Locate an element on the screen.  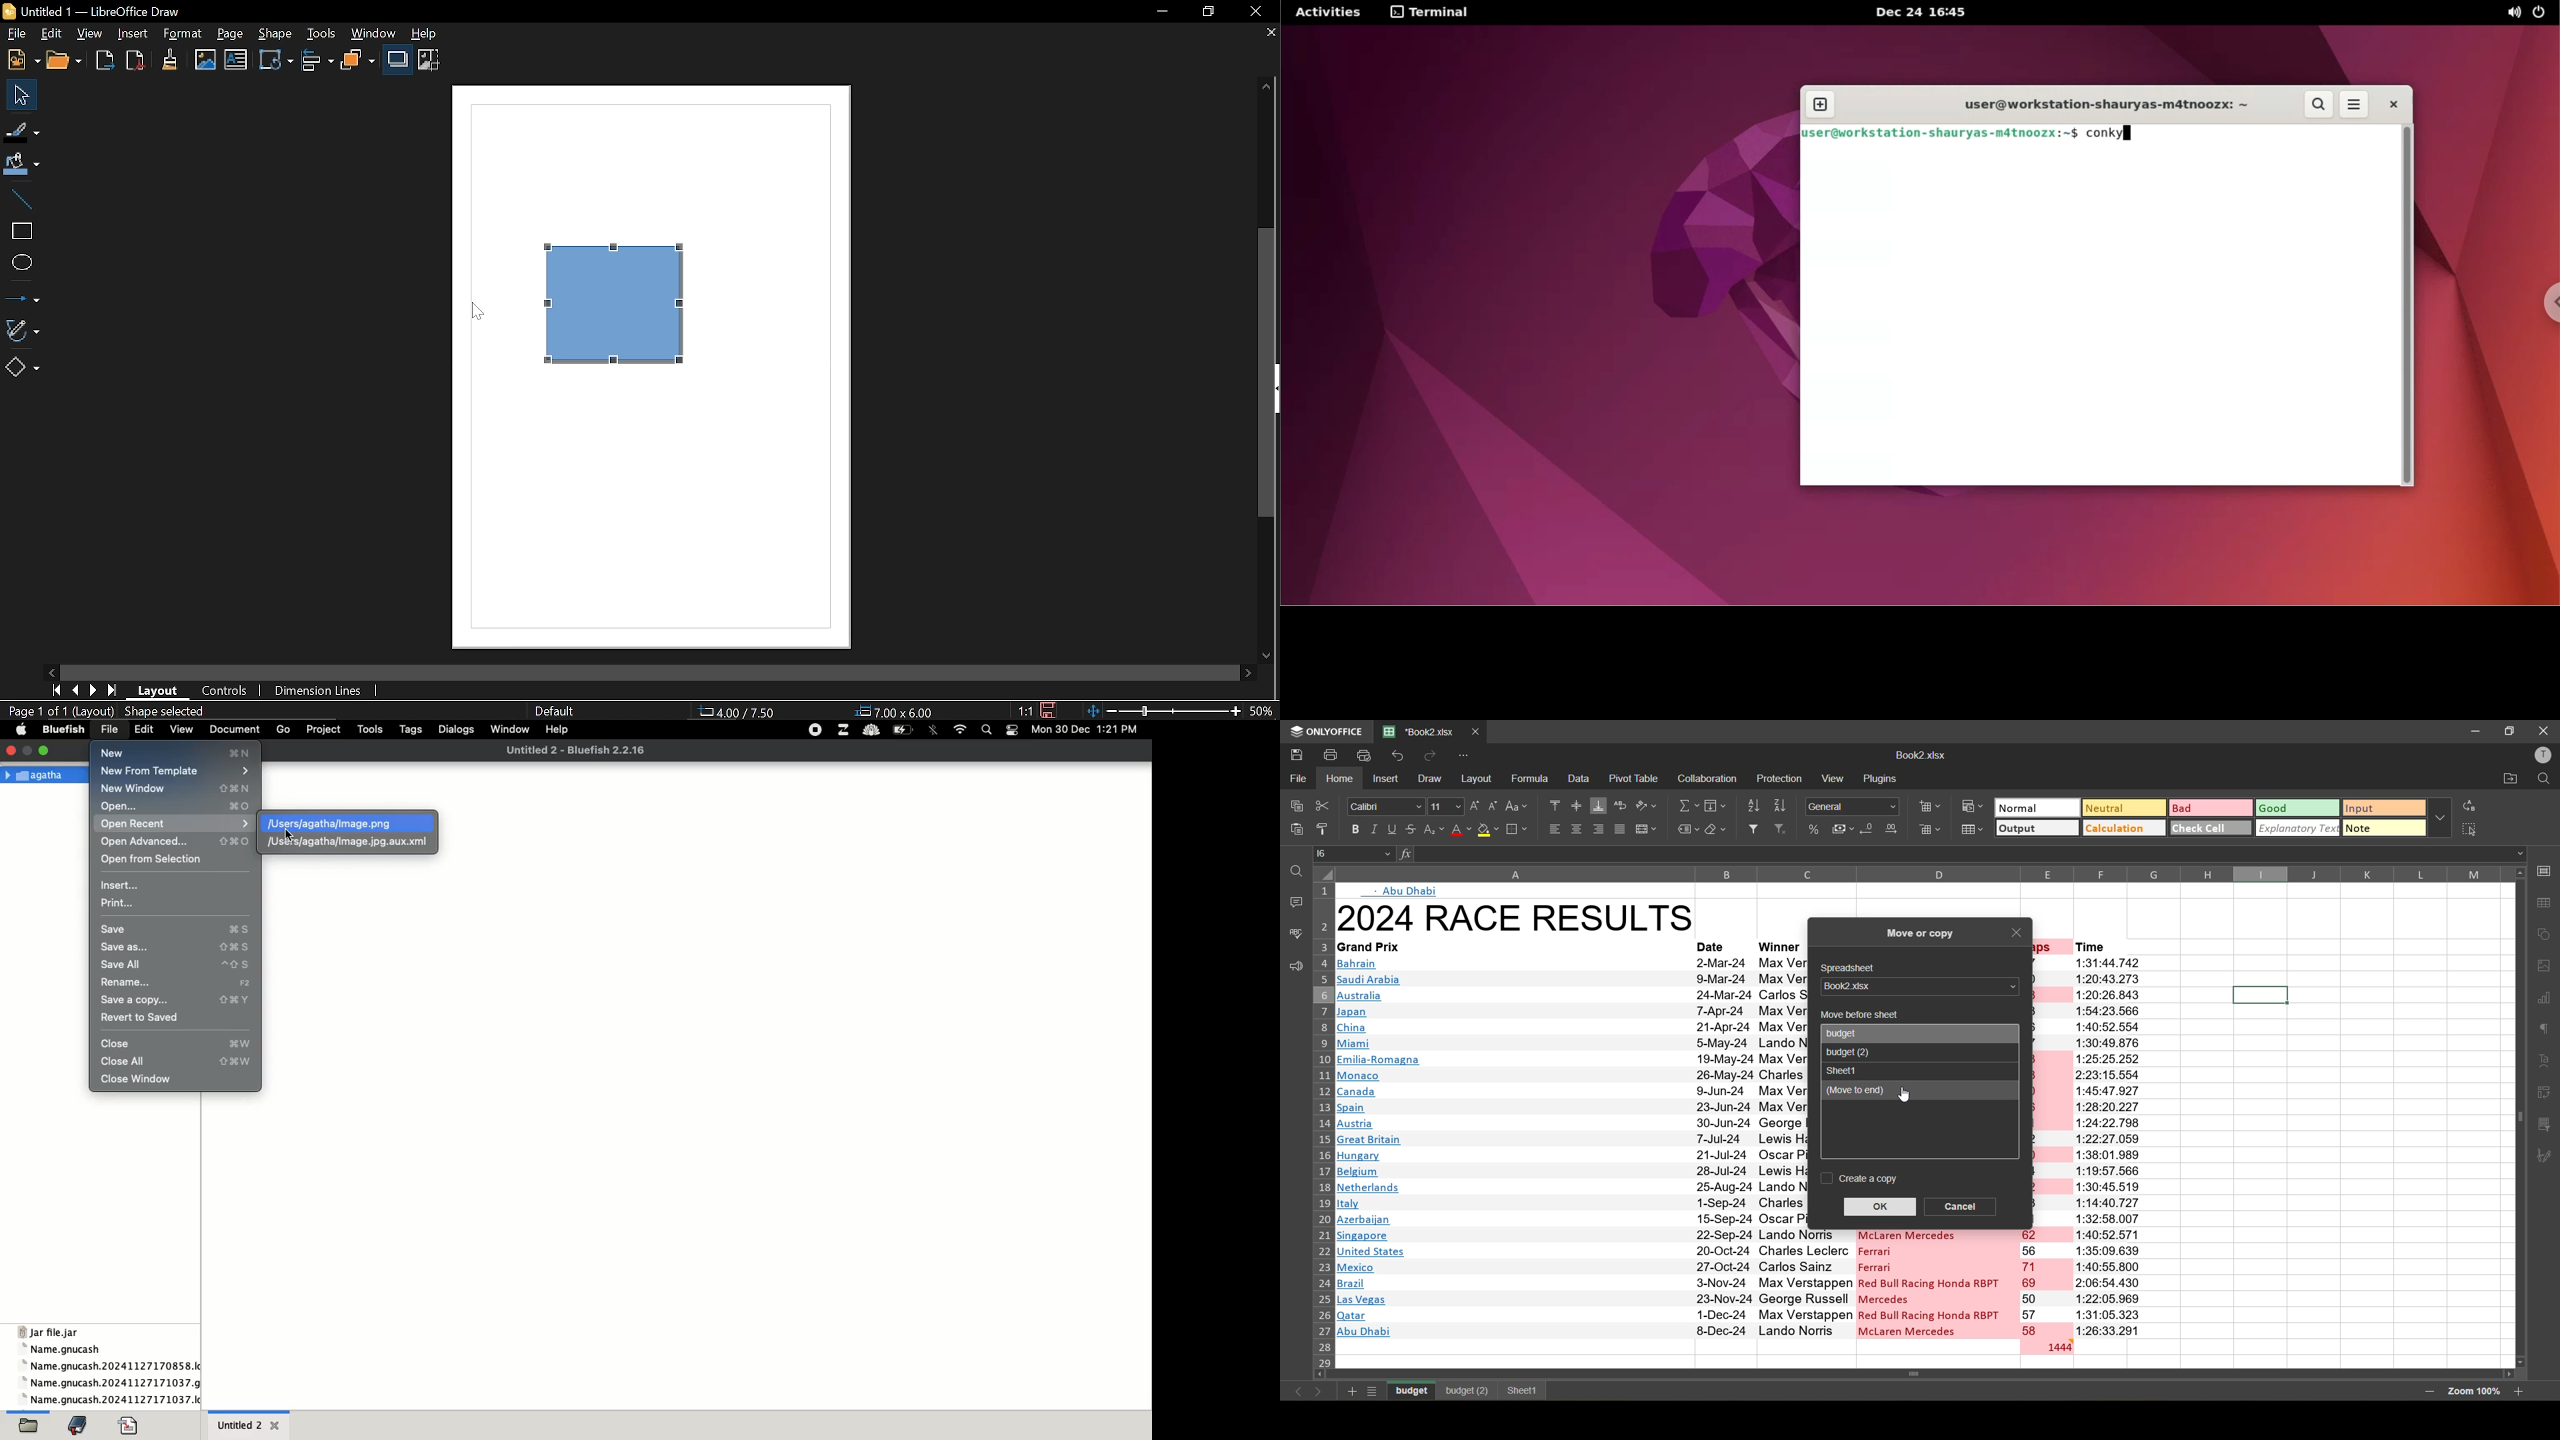
check cell is located at coordinates (2211, 827).